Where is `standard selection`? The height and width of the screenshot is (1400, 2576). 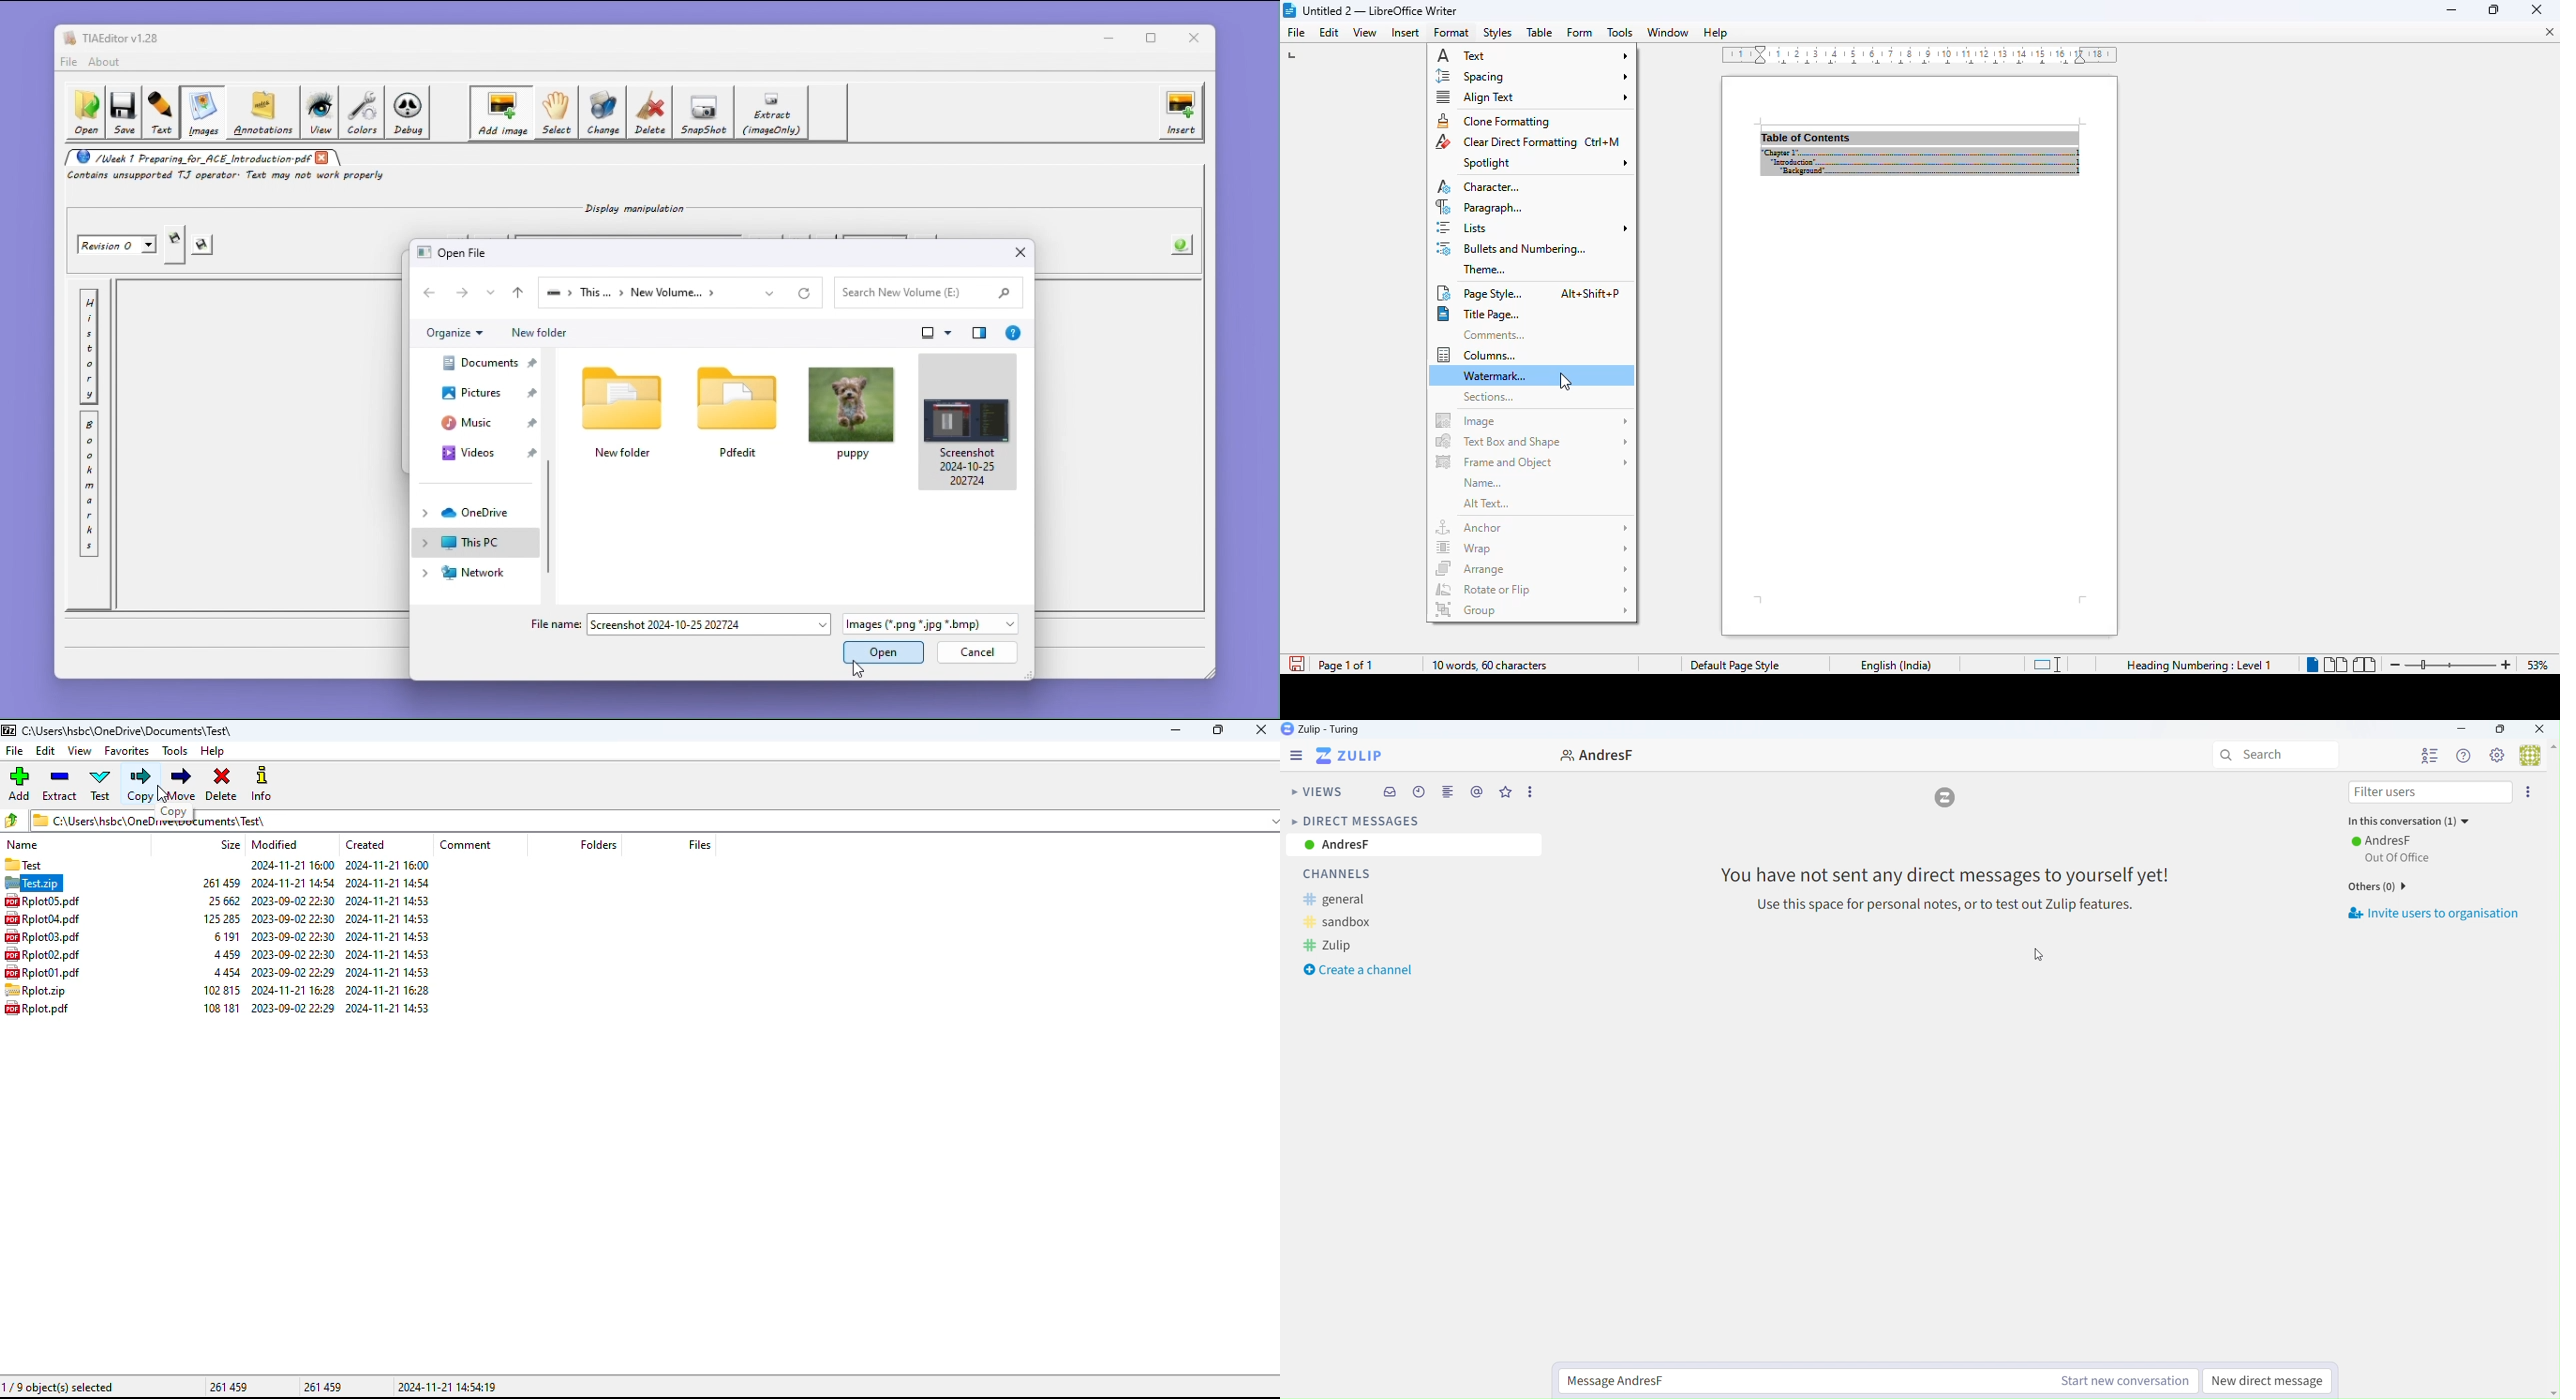 standard selection is located at coordinates (2045, 664).